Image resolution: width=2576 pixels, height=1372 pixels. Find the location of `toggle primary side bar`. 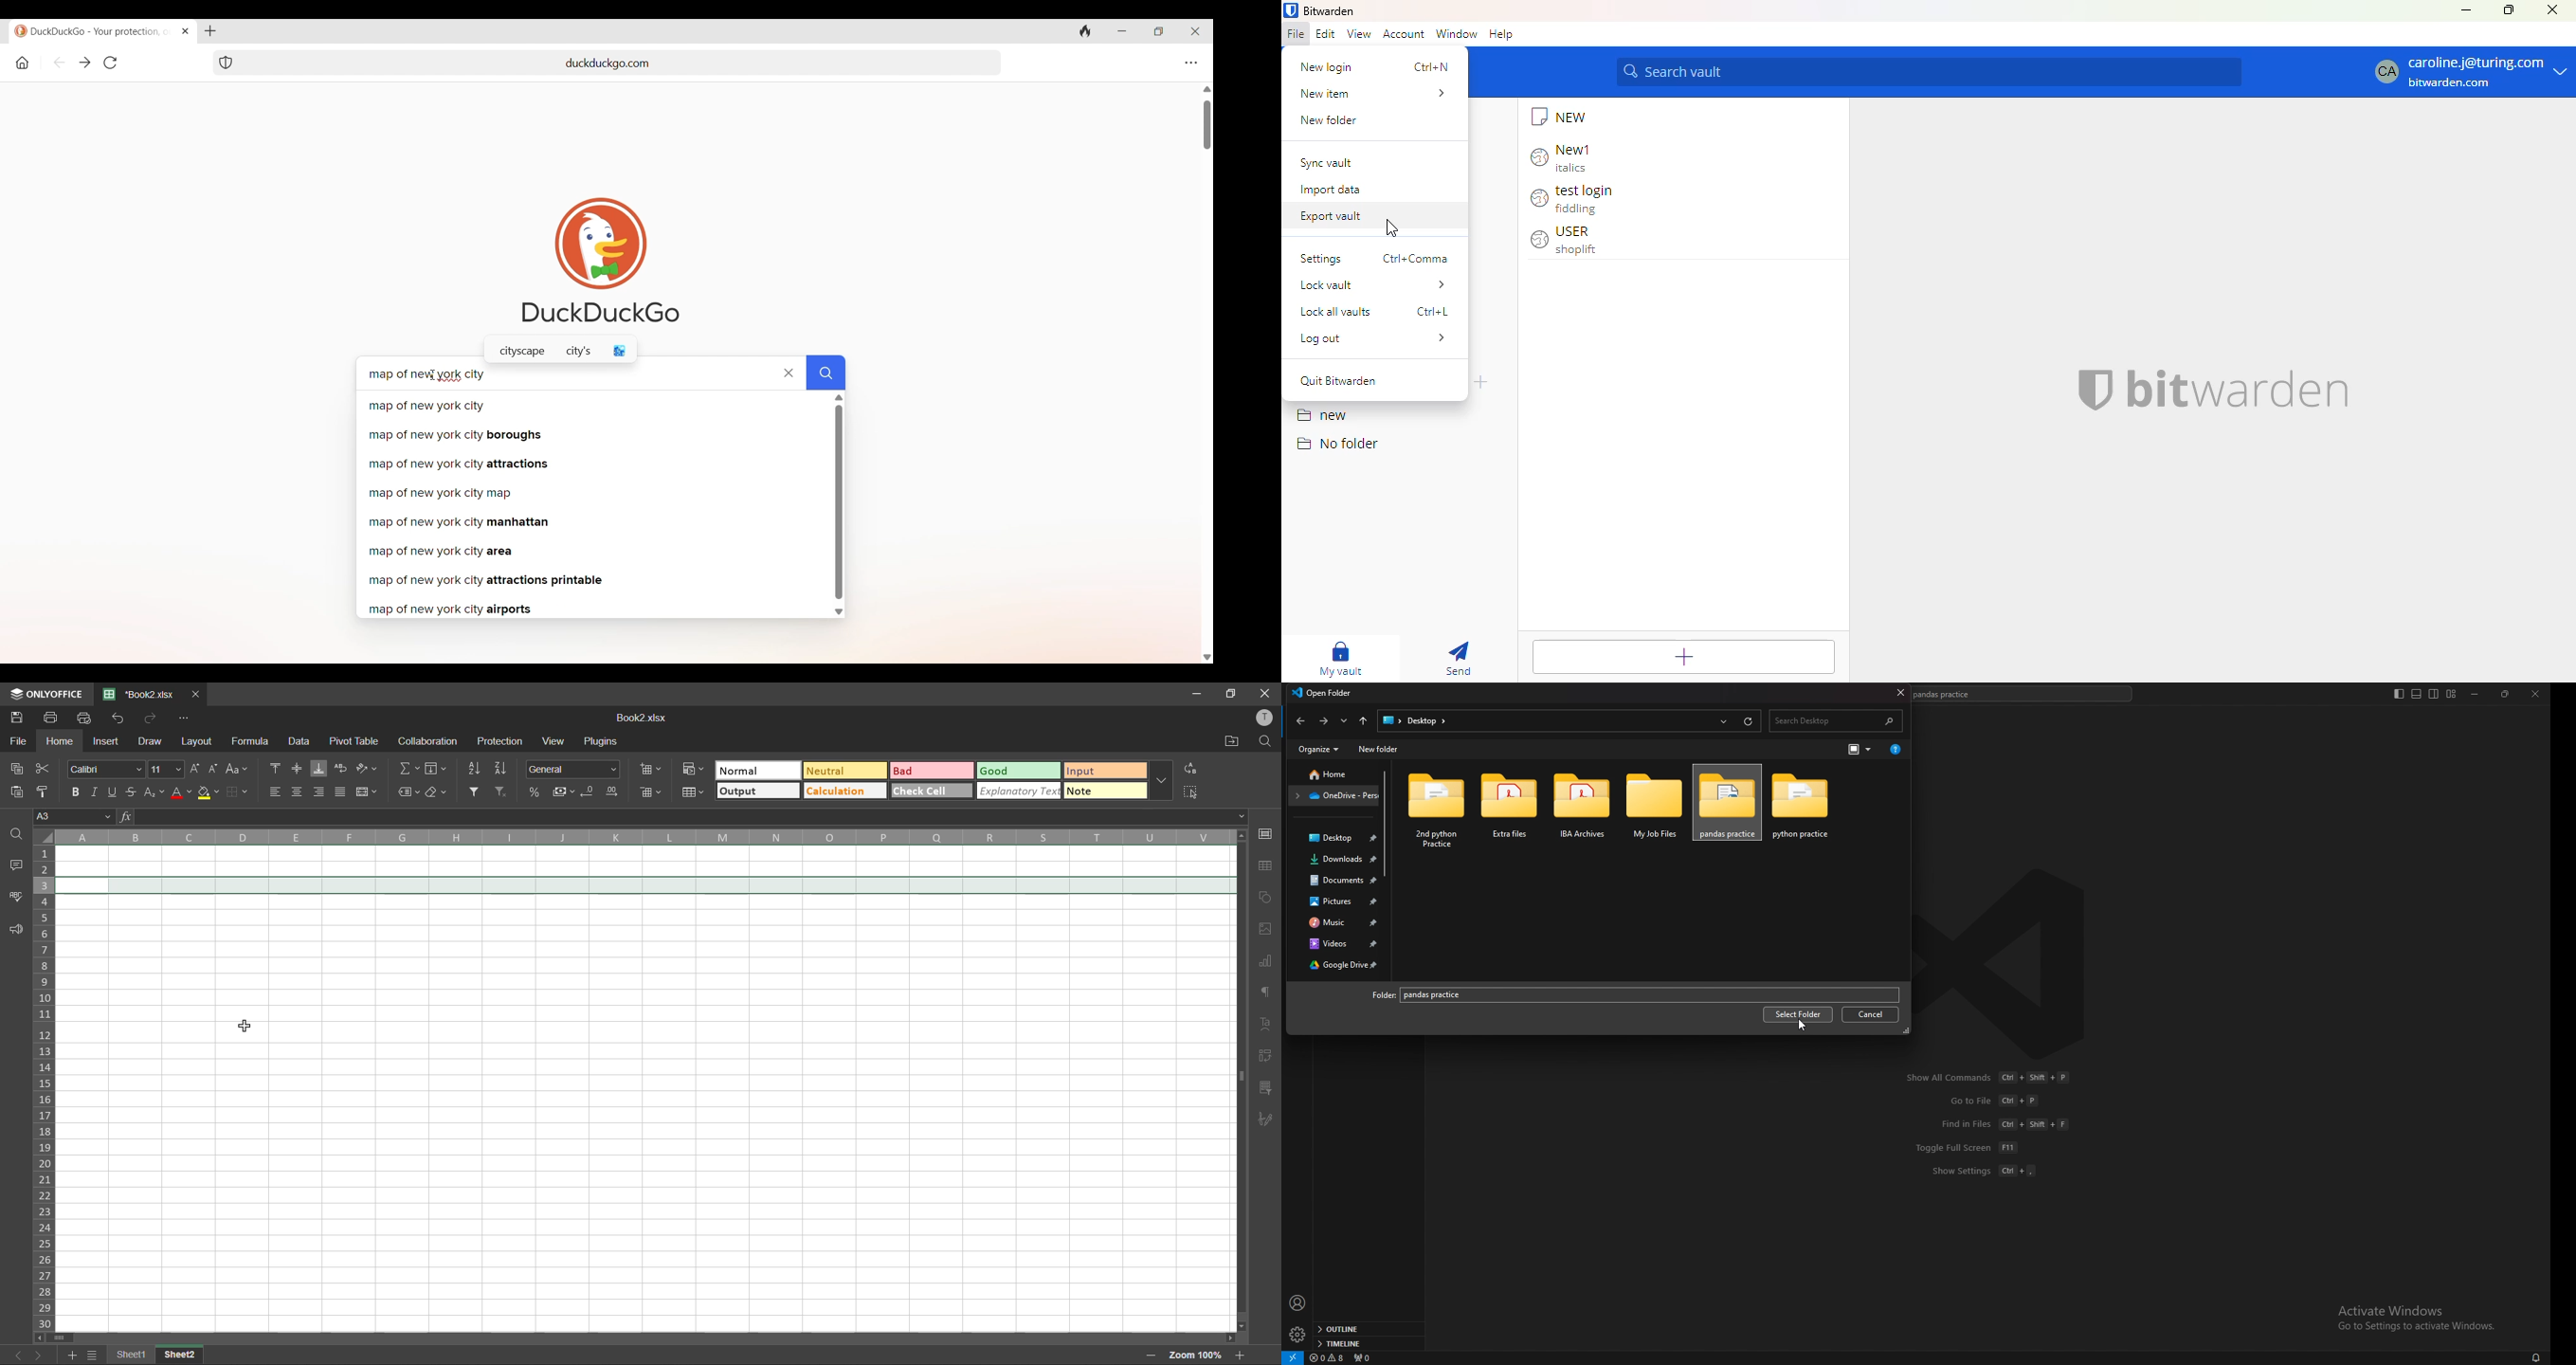

toggle primary side bar is located at coordinates (2400, 694).